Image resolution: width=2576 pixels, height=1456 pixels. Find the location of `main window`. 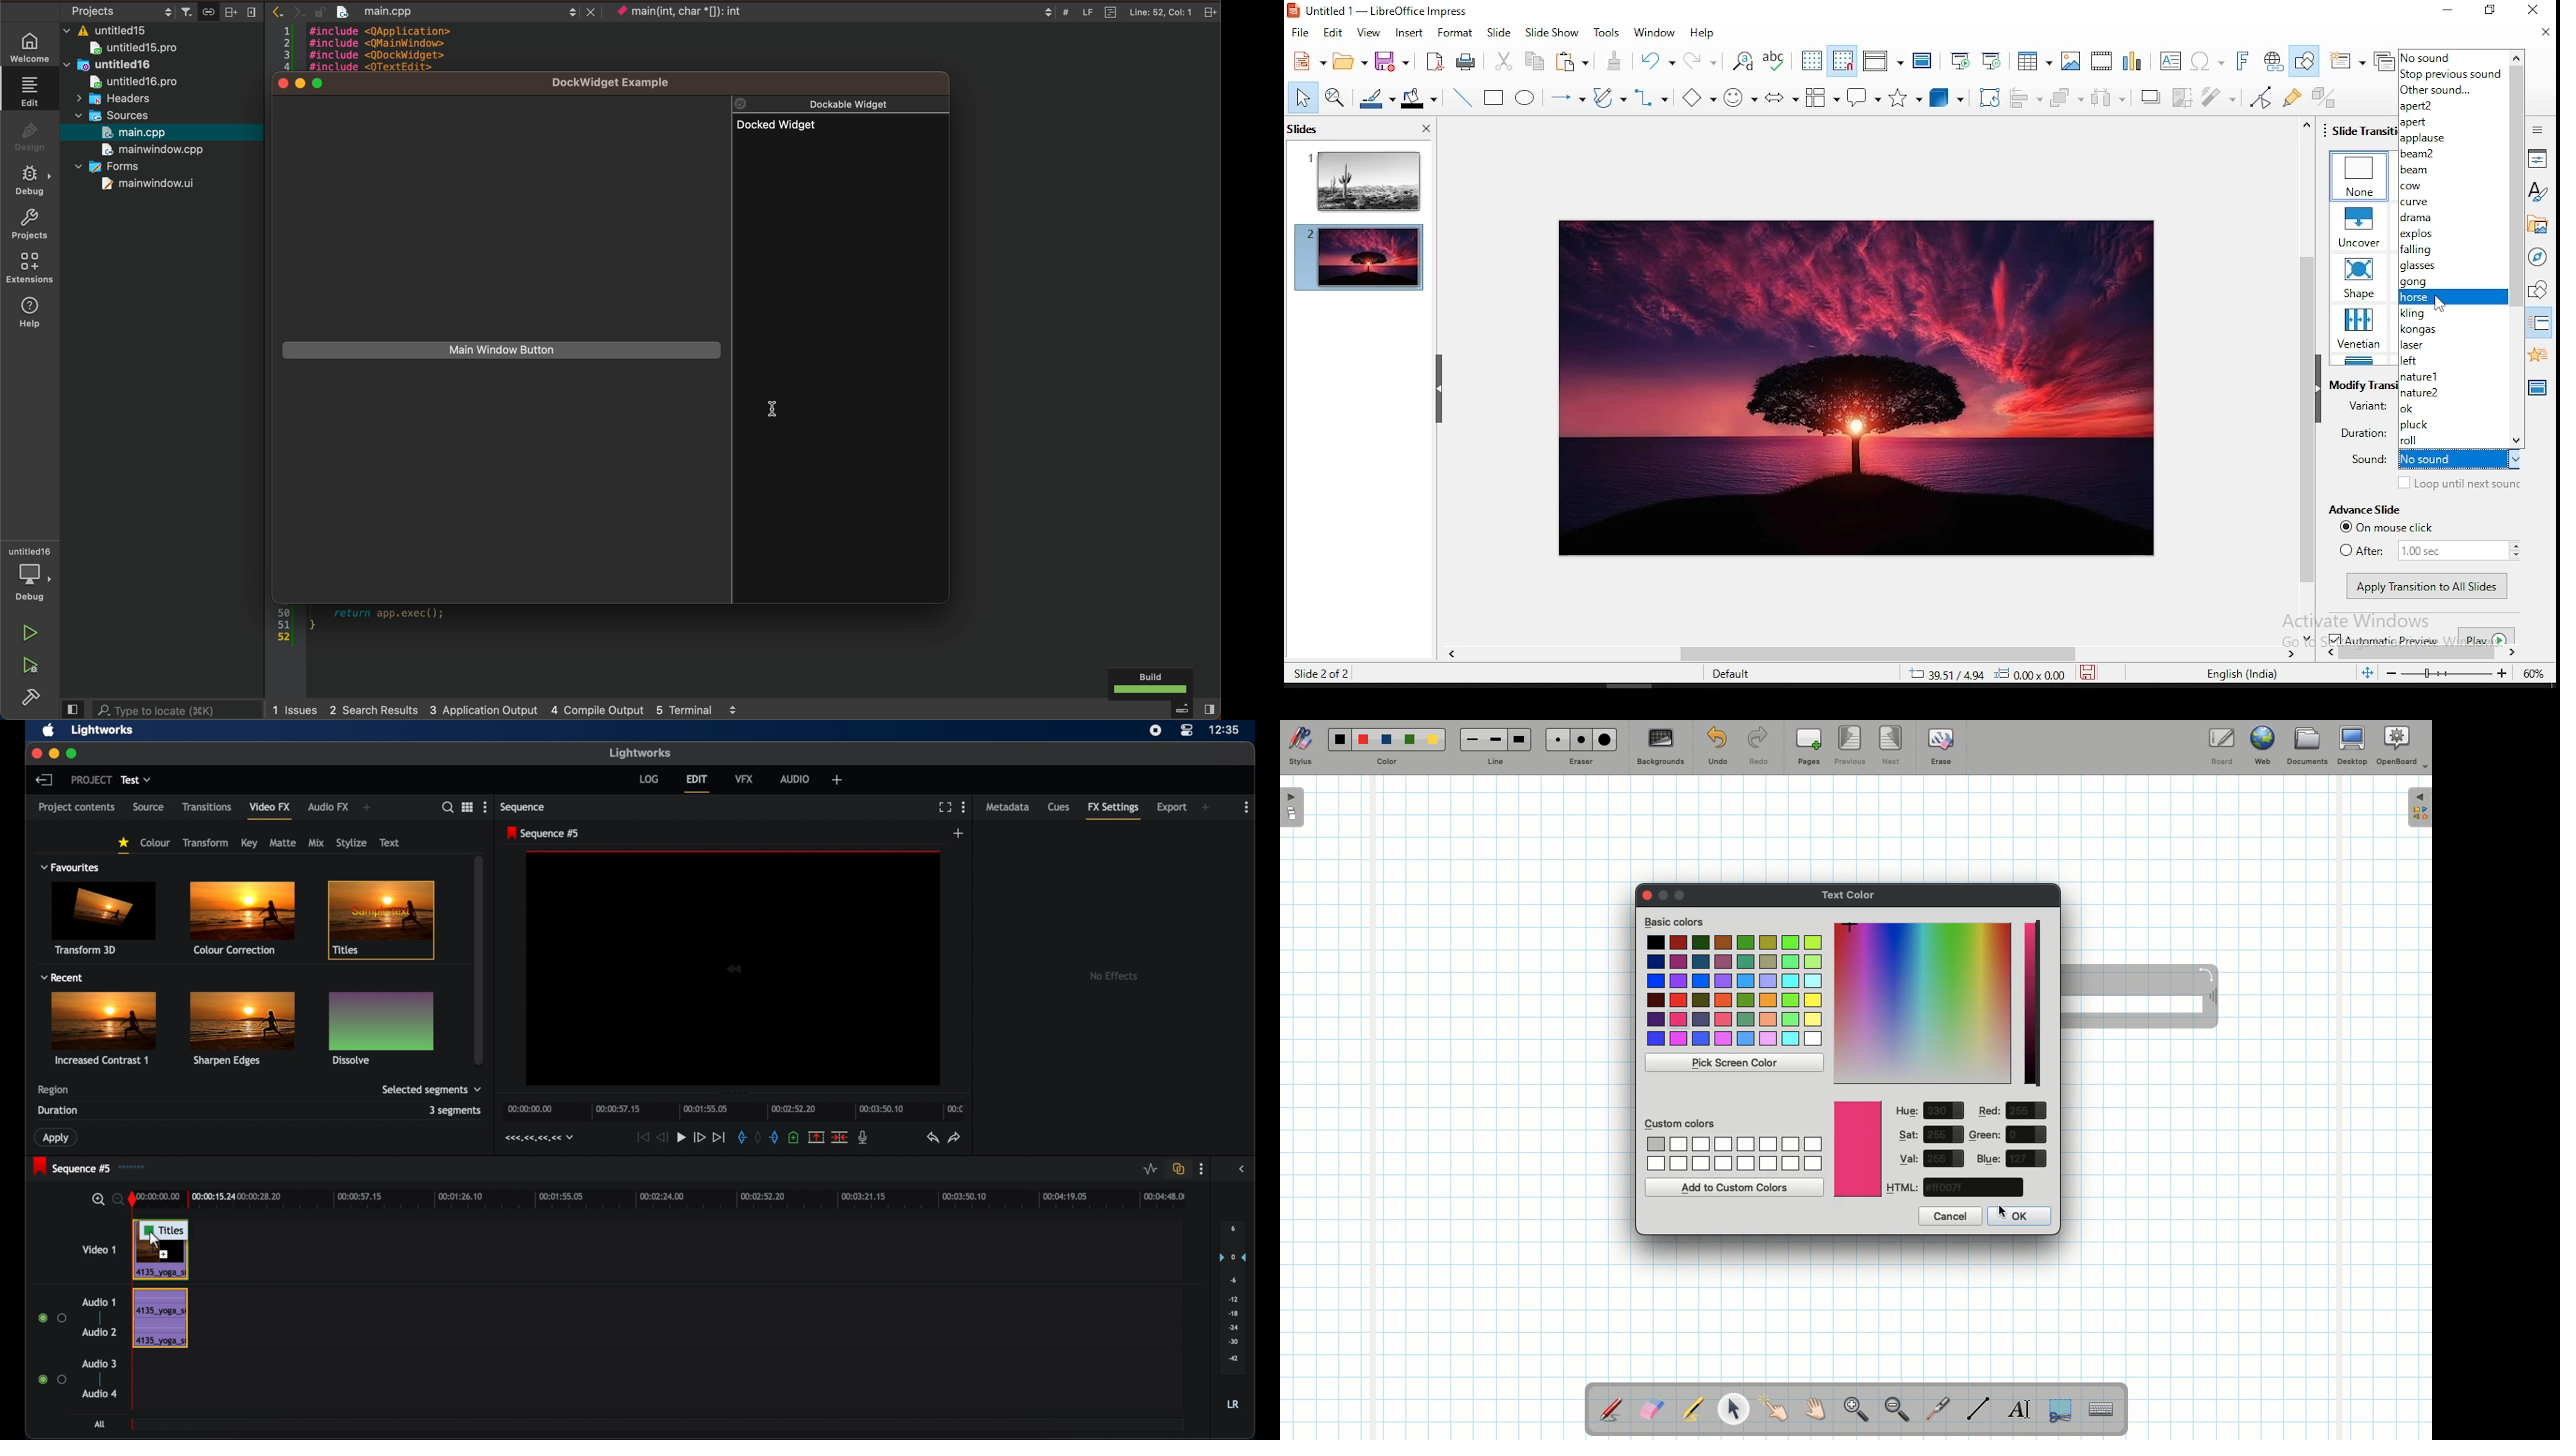

main window is located at coordinates (159, 149).